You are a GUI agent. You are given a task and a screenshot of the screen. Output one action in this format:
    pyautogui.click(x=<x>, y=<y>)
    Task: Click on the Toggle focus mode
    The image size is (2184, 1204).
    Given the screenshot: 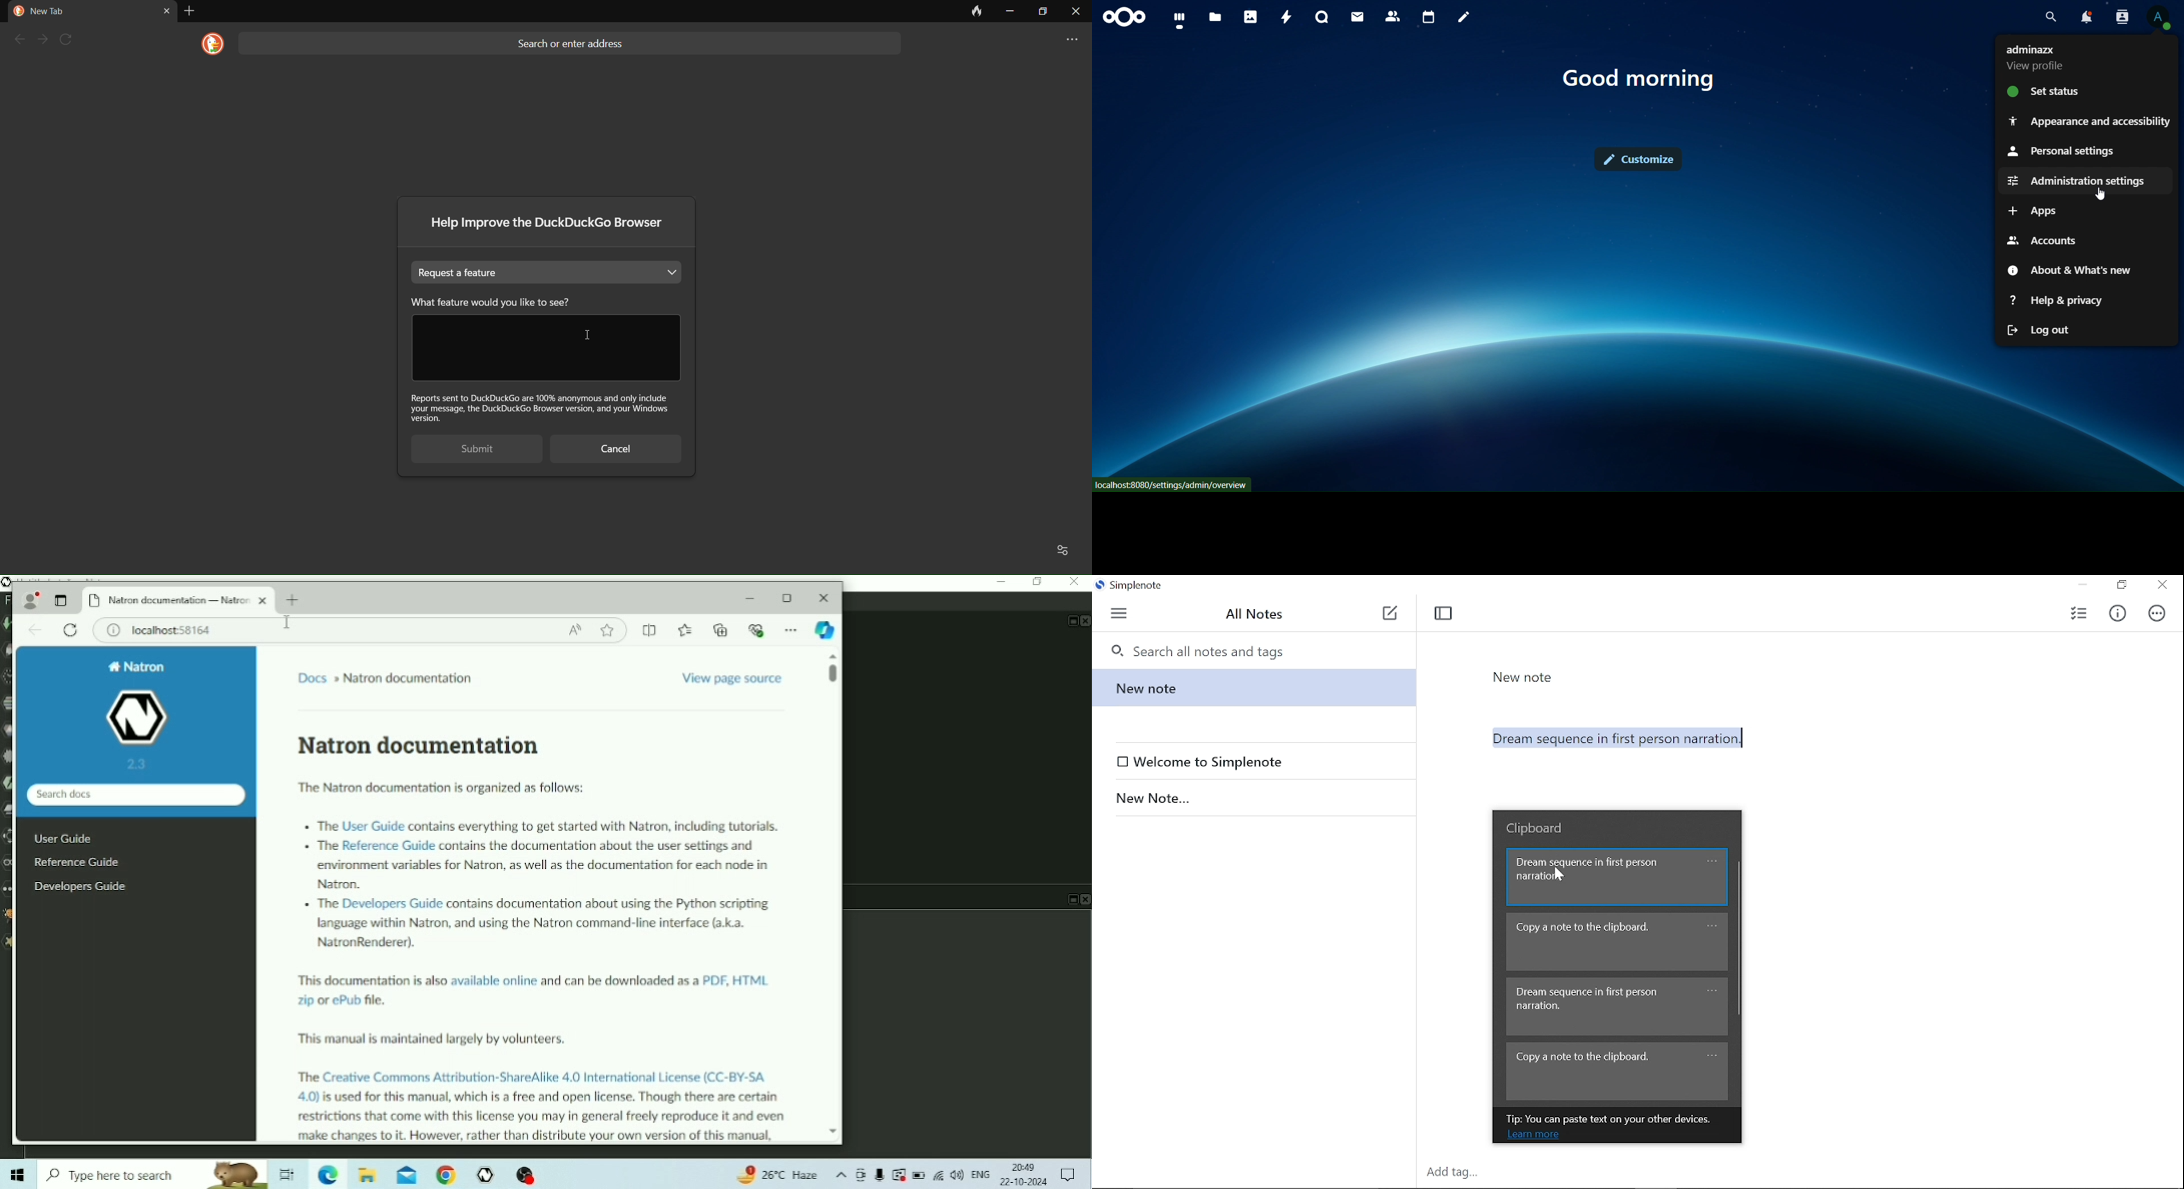 What is the action you would take?
    pyautogui.click(x=1443, y=613)
    